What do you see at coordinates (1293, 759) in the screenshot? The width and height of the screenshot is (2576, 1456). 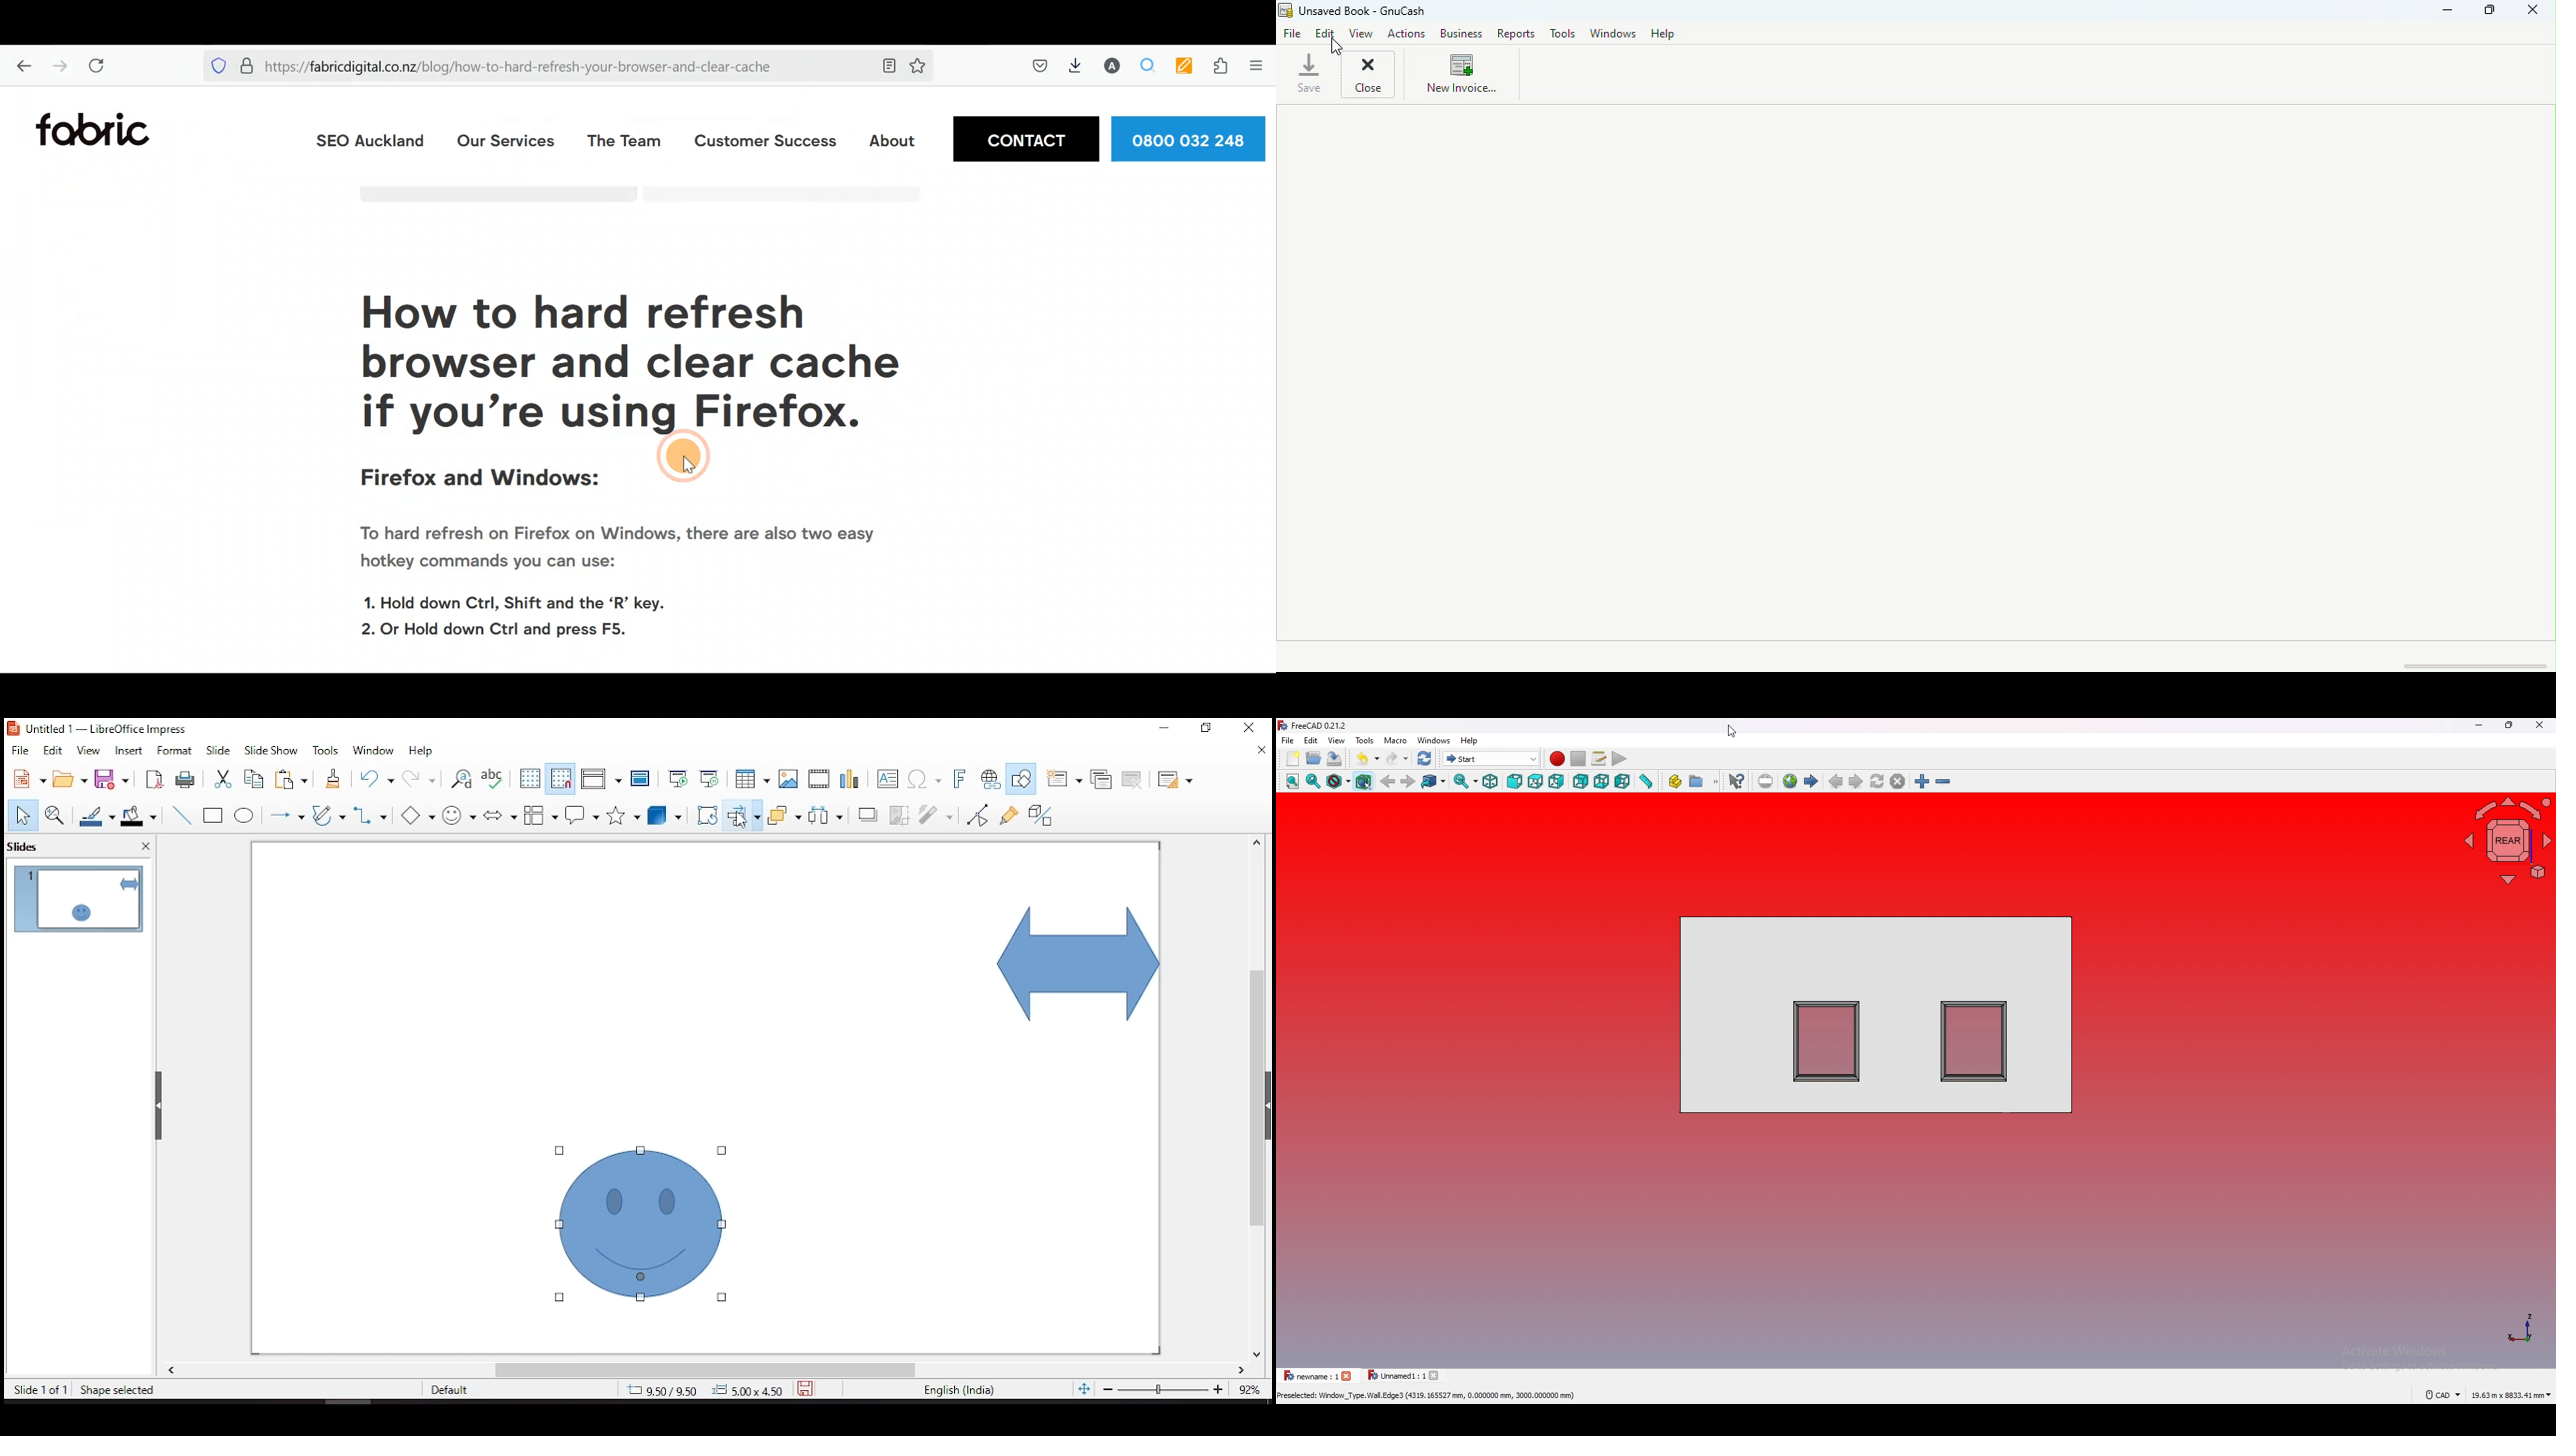 I see `new` at bounding box center [1293, 759].